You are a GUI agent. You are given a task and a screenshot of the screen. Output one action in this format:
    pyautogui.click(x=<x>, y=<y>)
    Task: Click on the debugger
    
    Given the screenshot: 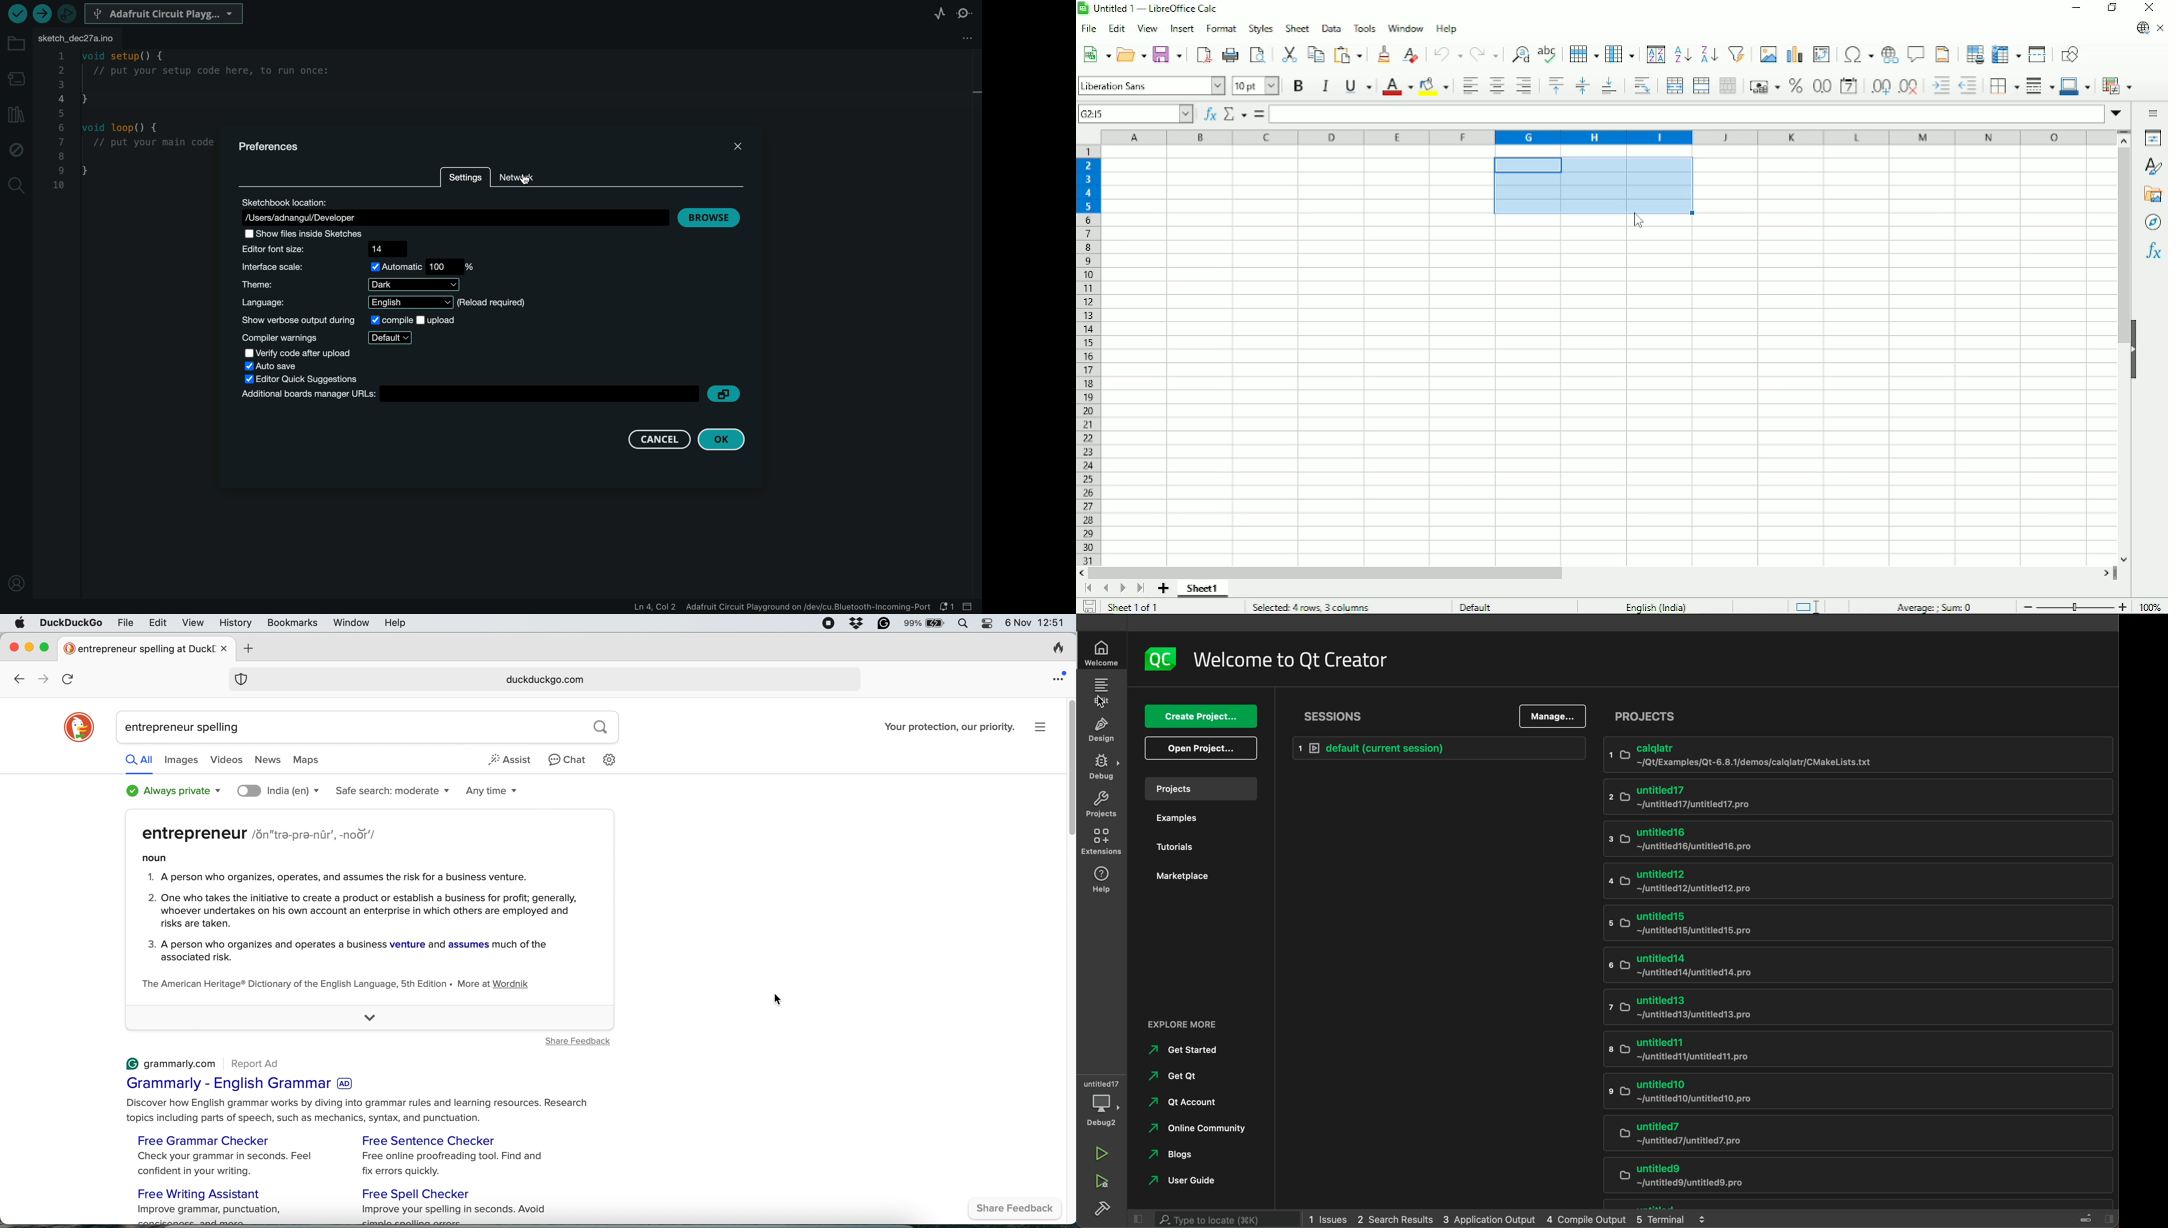 What is the action you would take?
    pyautogui.click(x=1102, y=1102)
    